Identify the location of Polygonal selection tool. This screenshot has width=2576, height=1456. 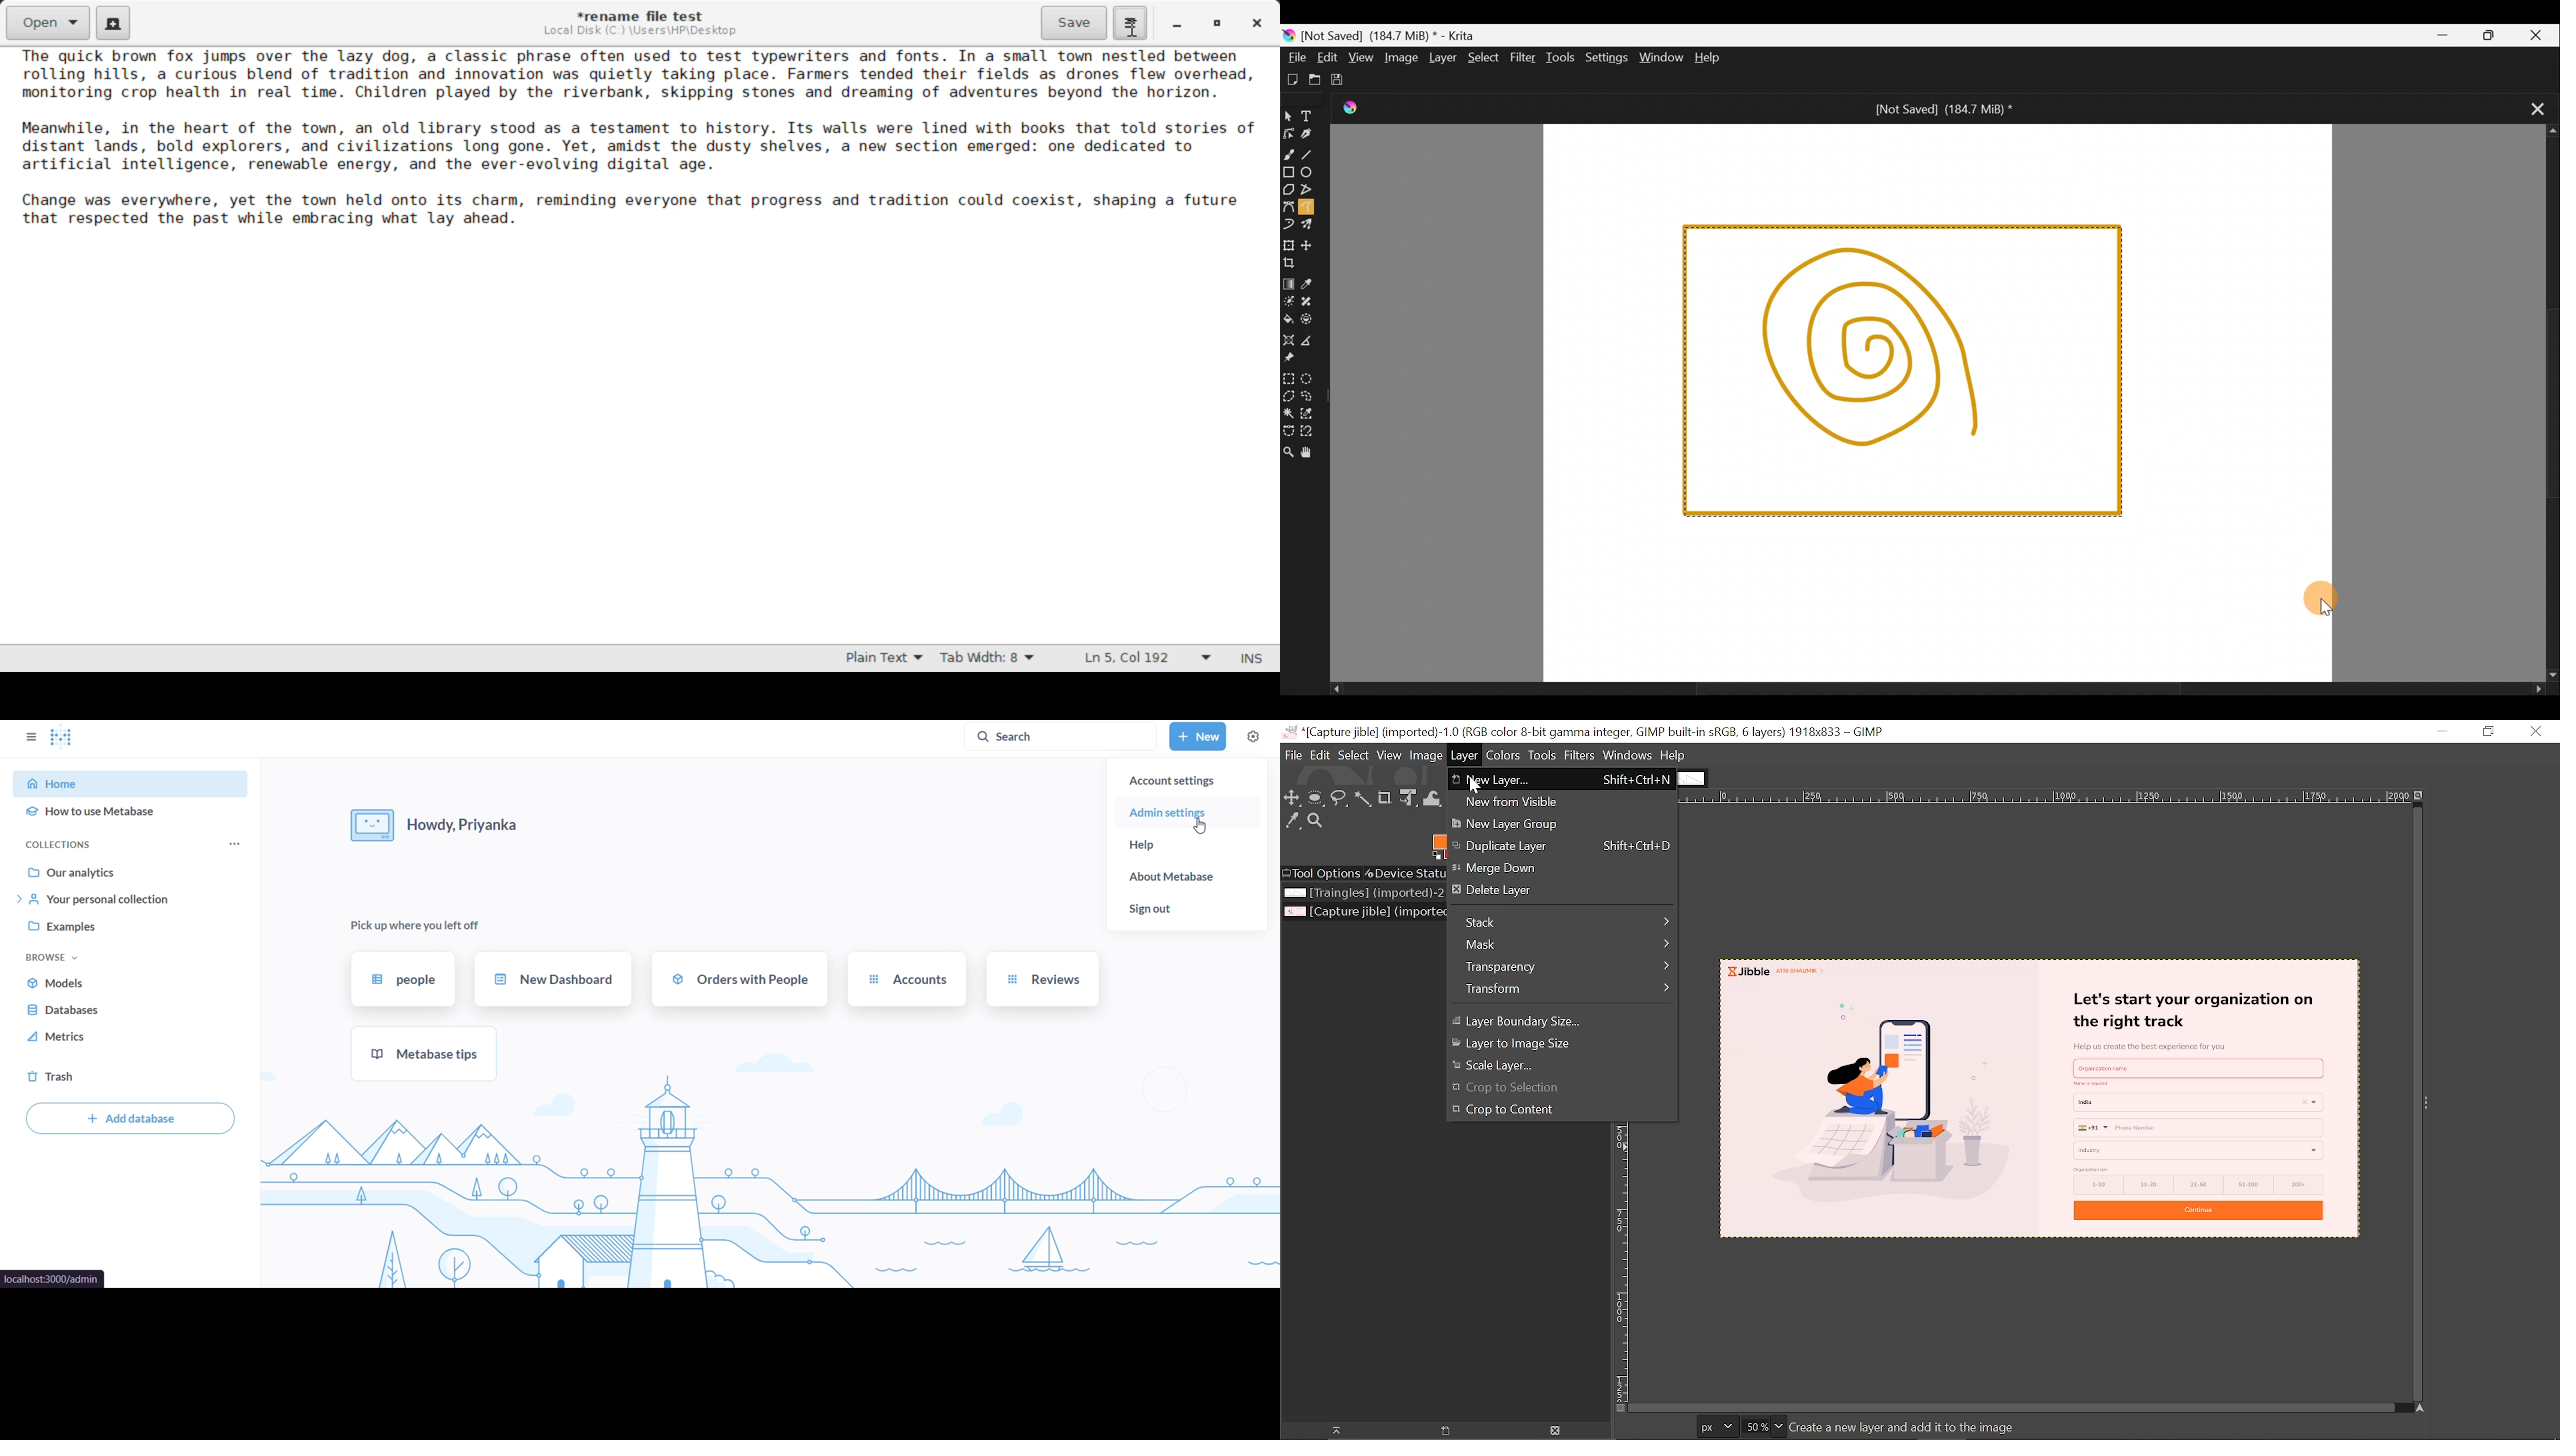
(1288, 397).